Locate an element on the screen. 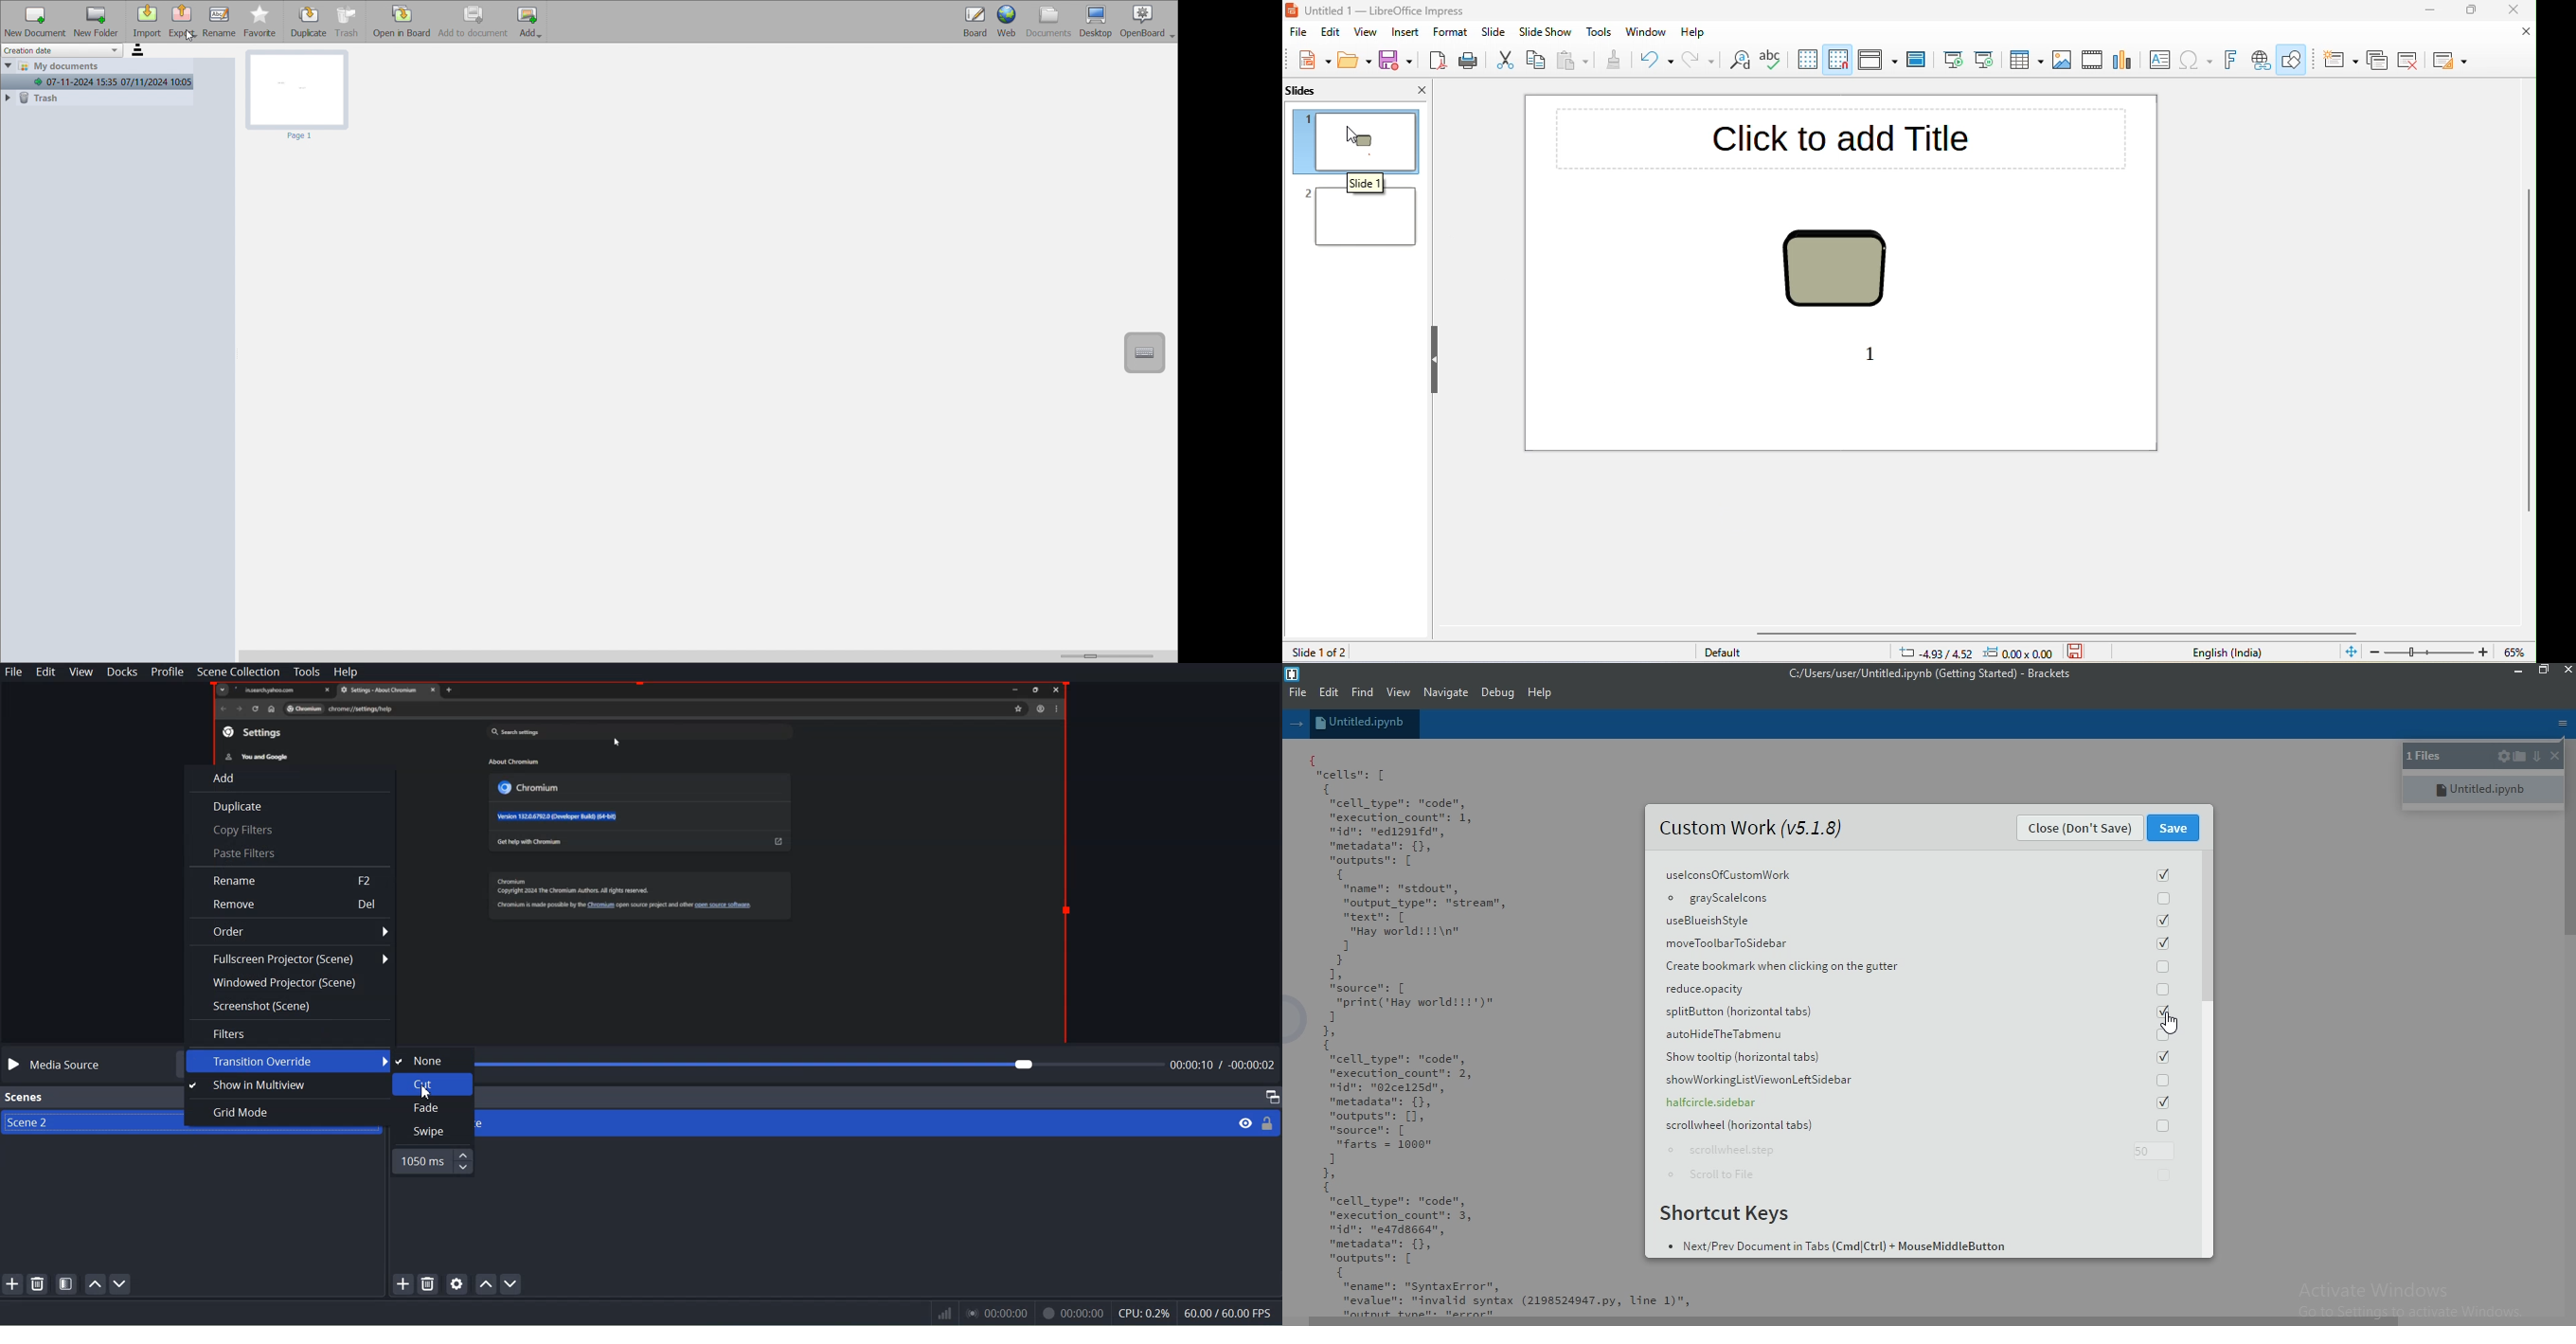  Find is located at coordinates (1367, 692).